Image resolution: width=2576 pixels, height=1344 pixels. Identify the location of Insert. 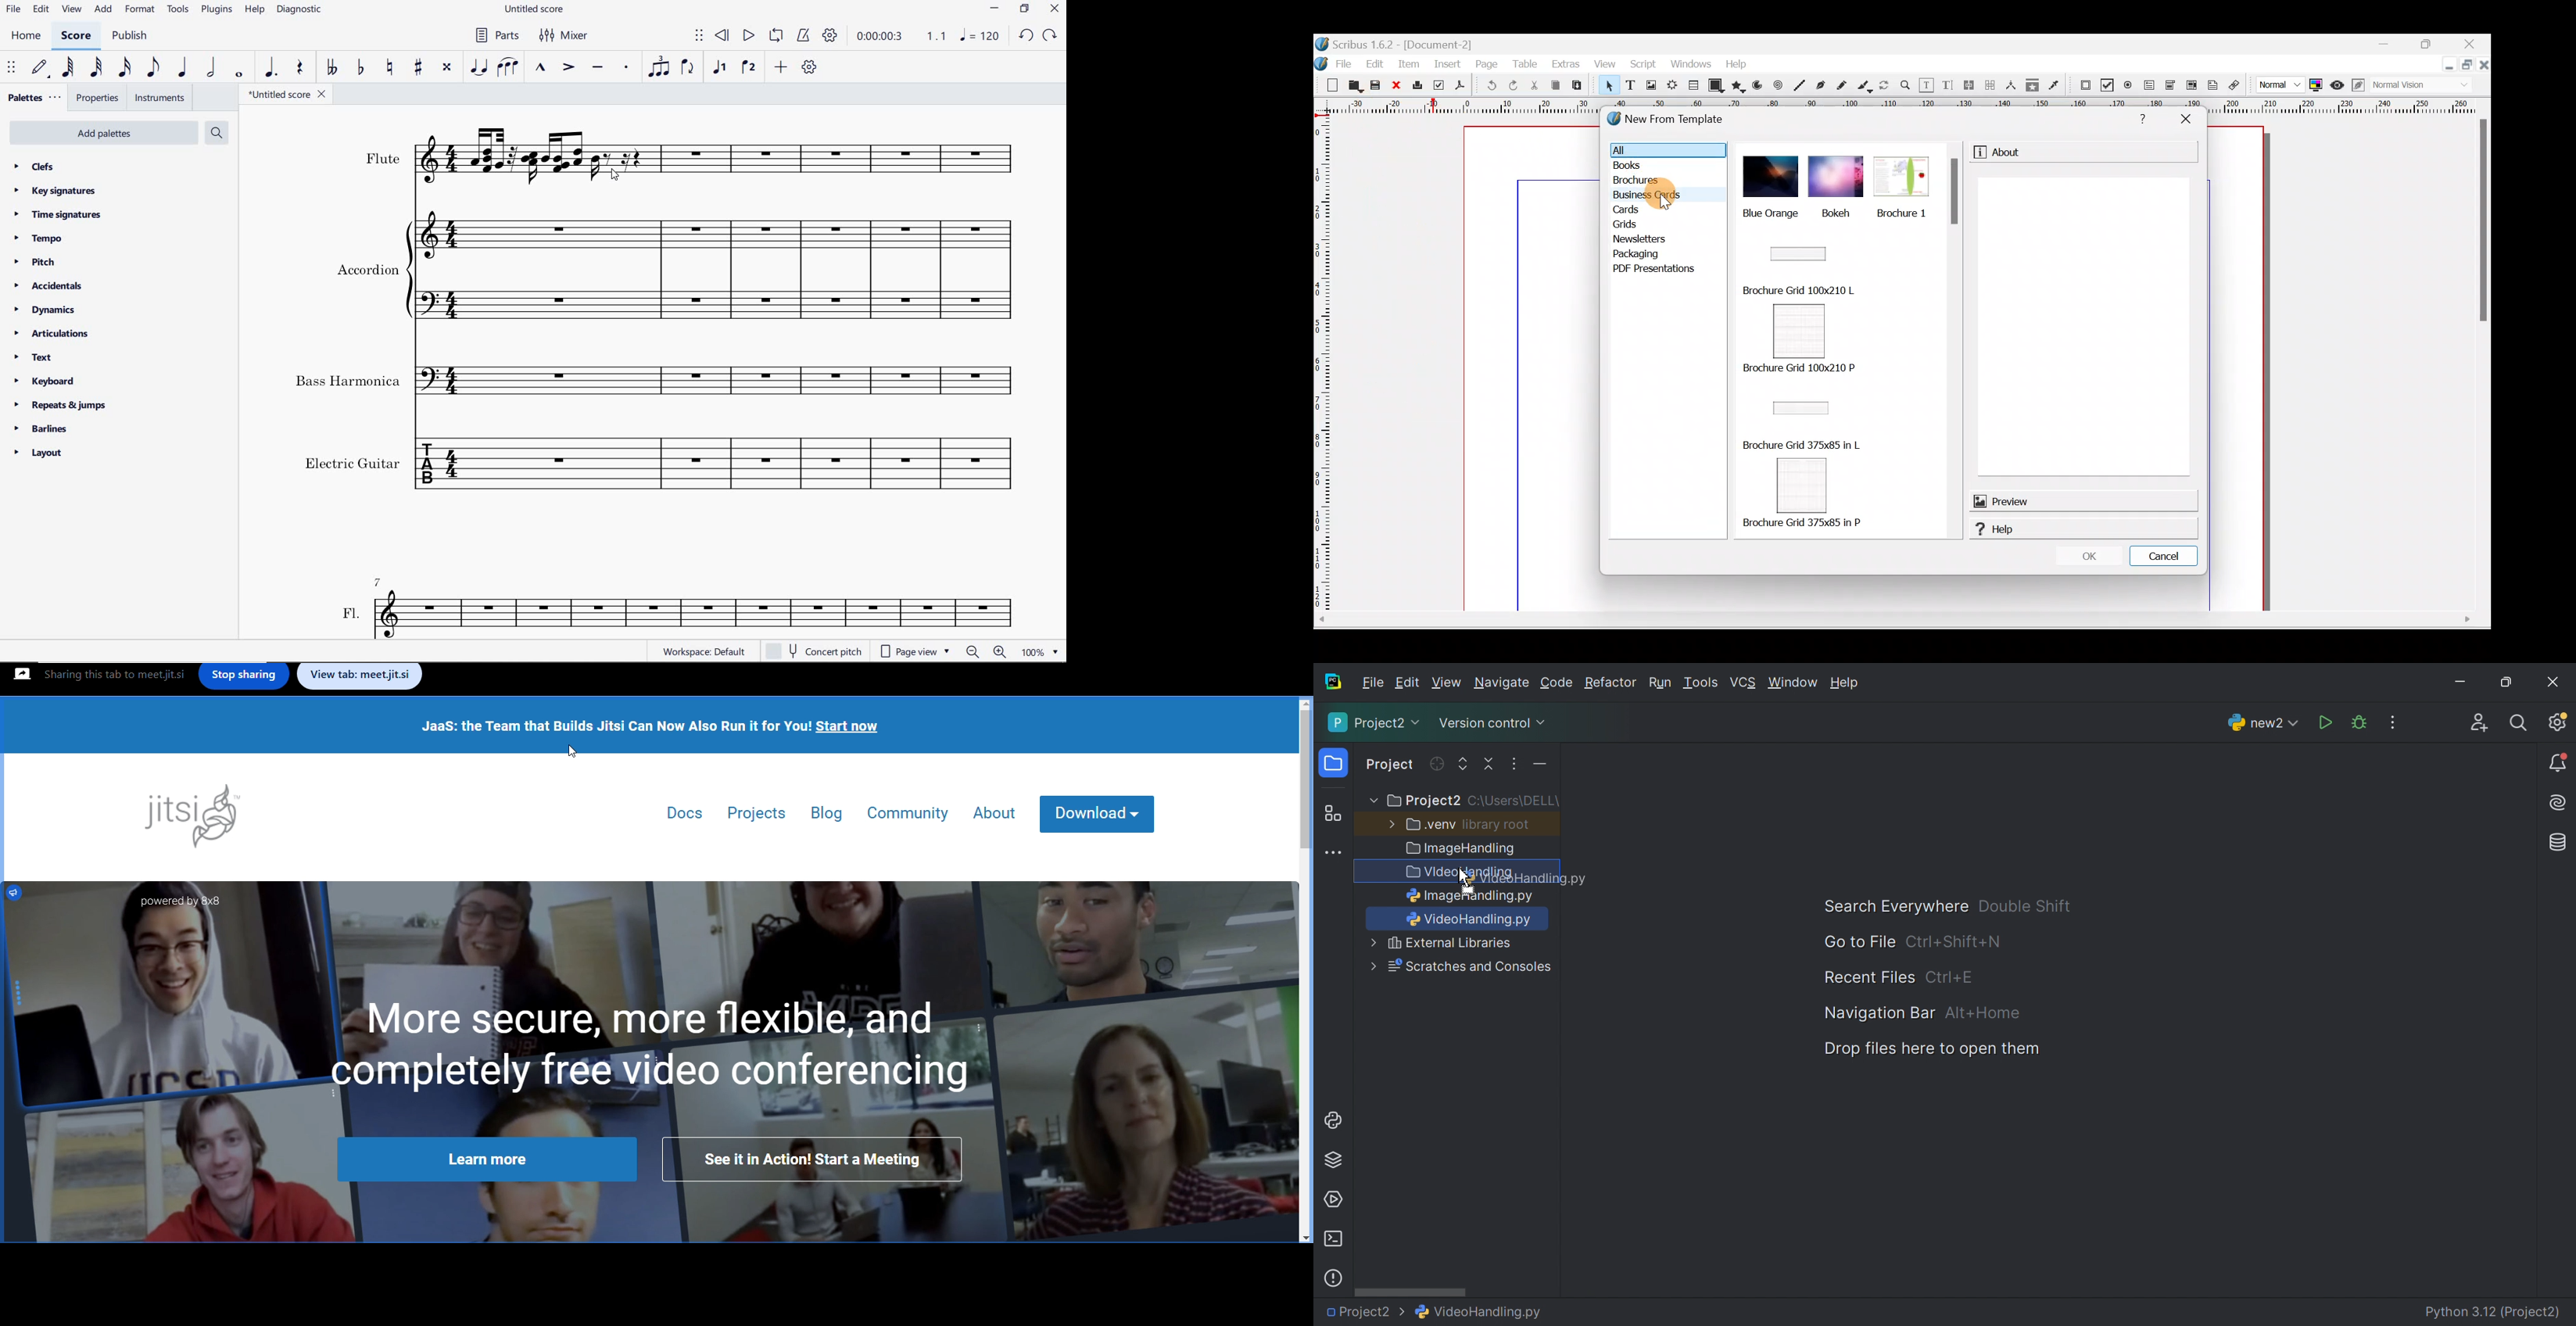
(1450, 64).